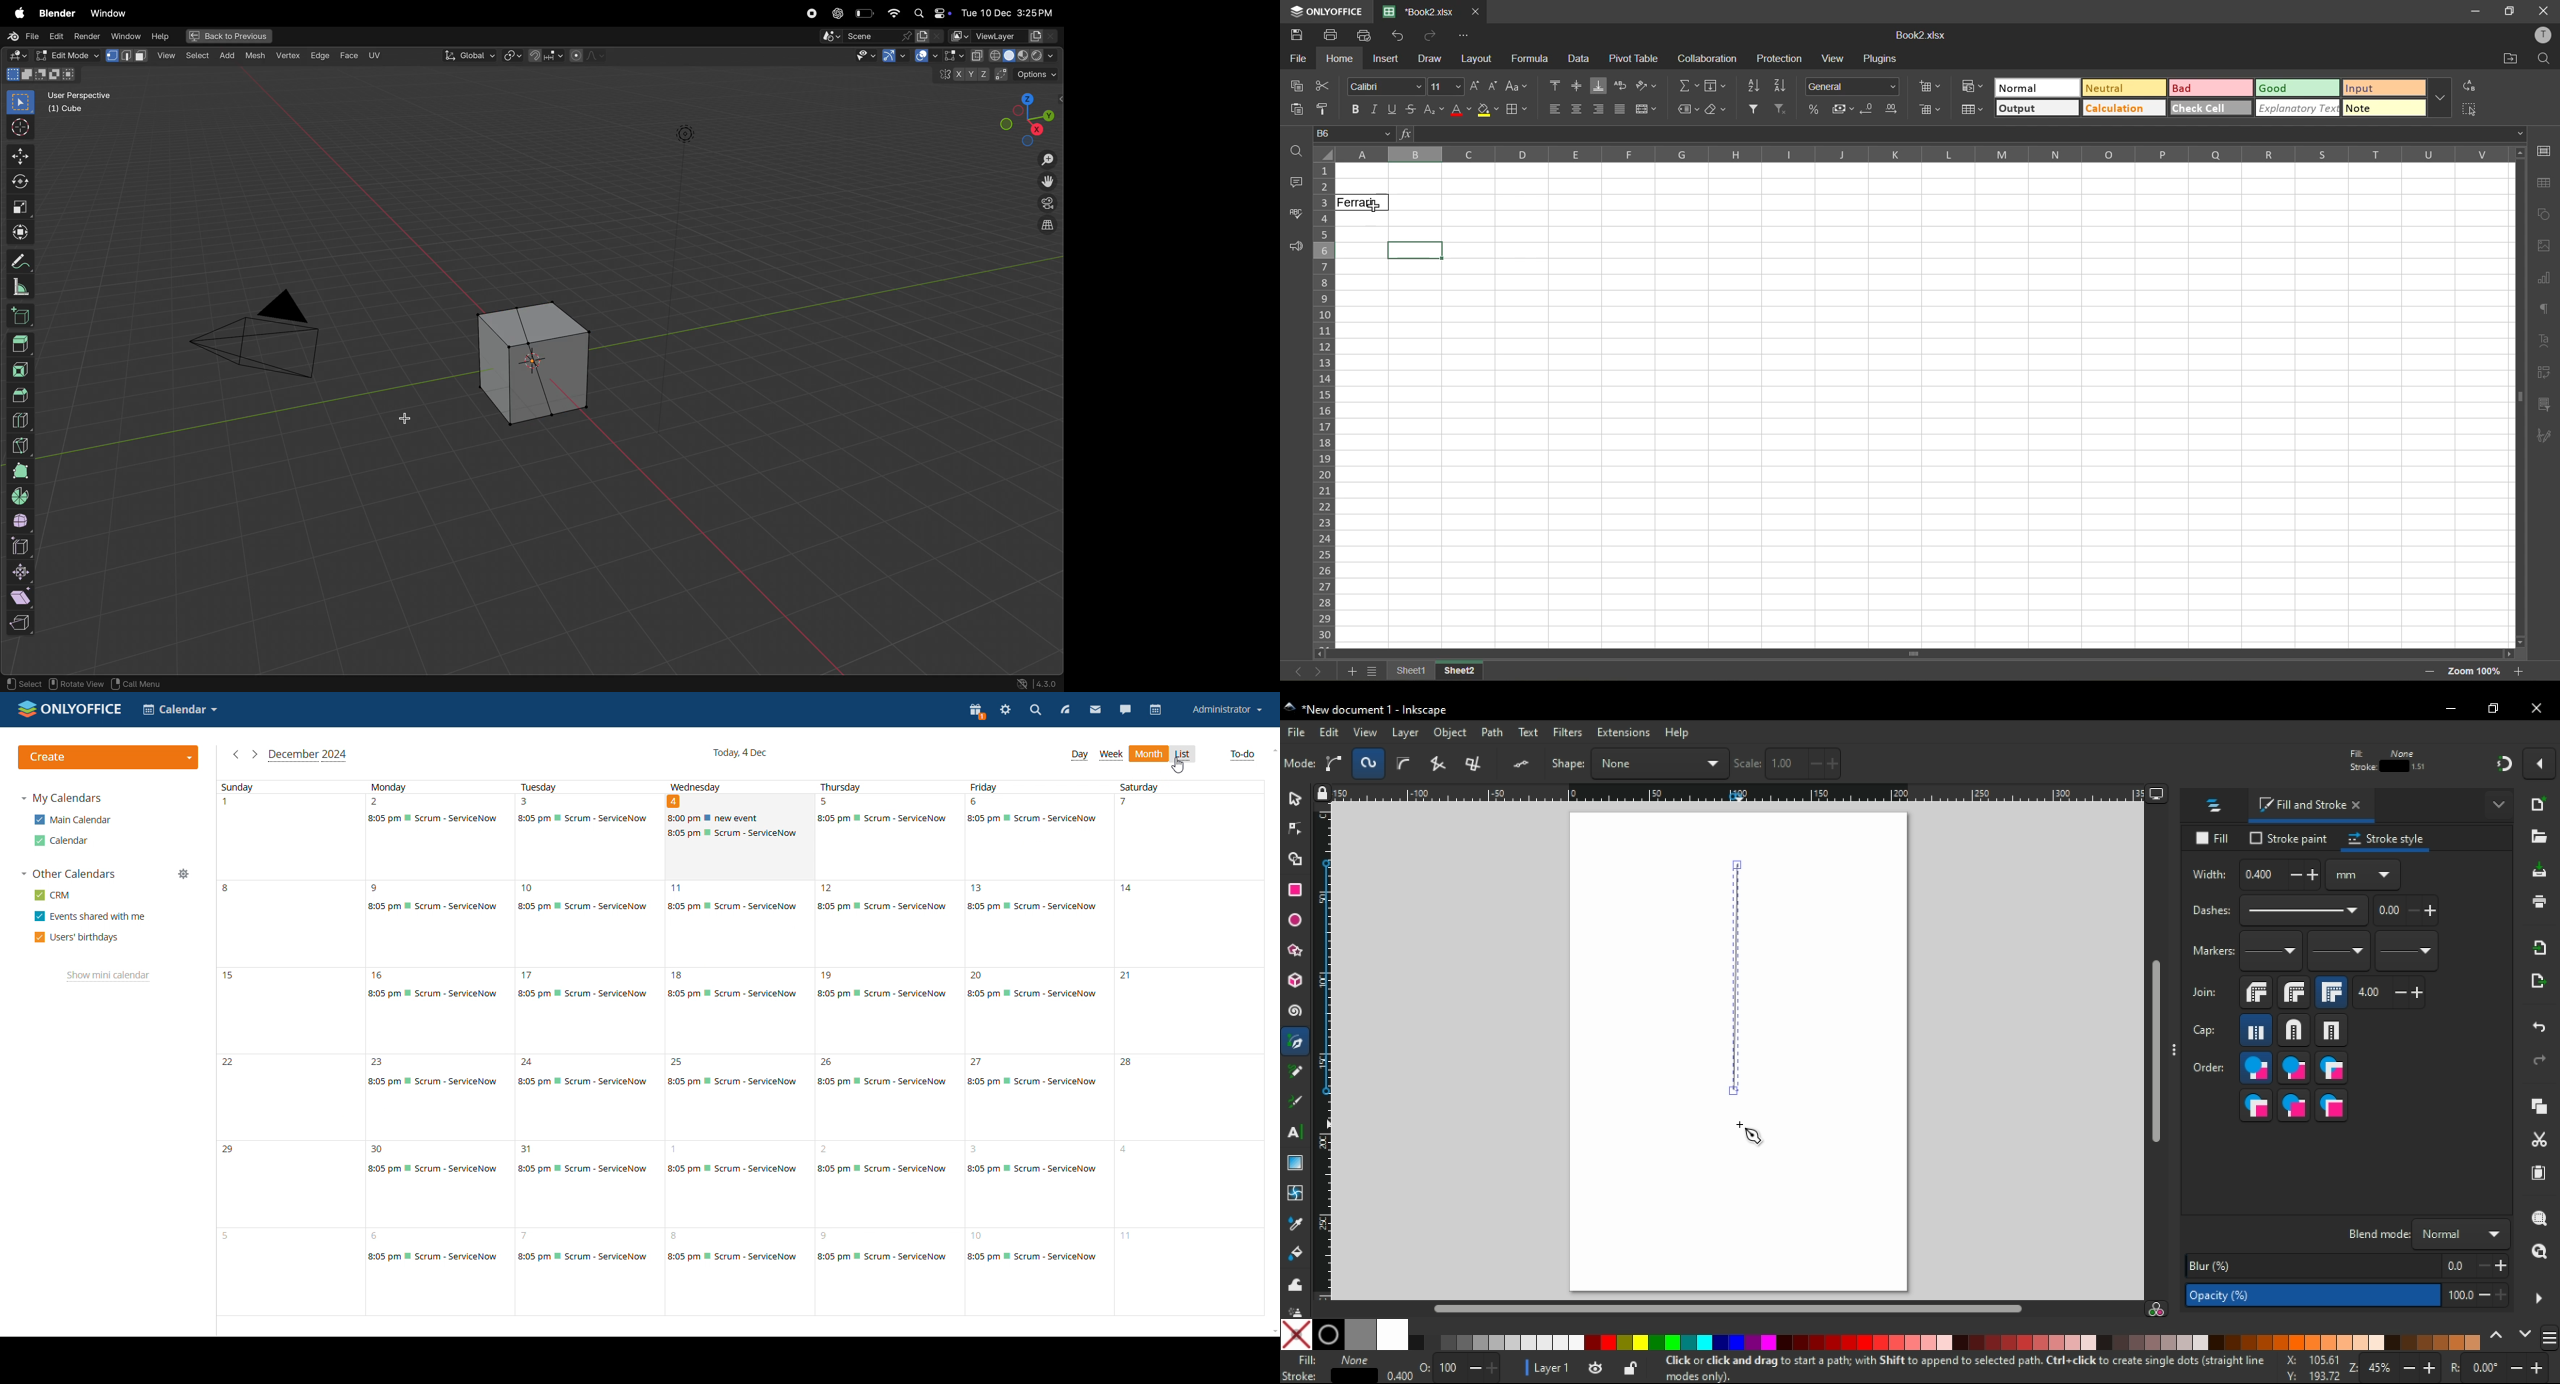 Image resolution: width=2576 pixels, height=1400 pixels. Describe the element at coordinates (1517, 87) in the screenshot. I see `change case` at that location.